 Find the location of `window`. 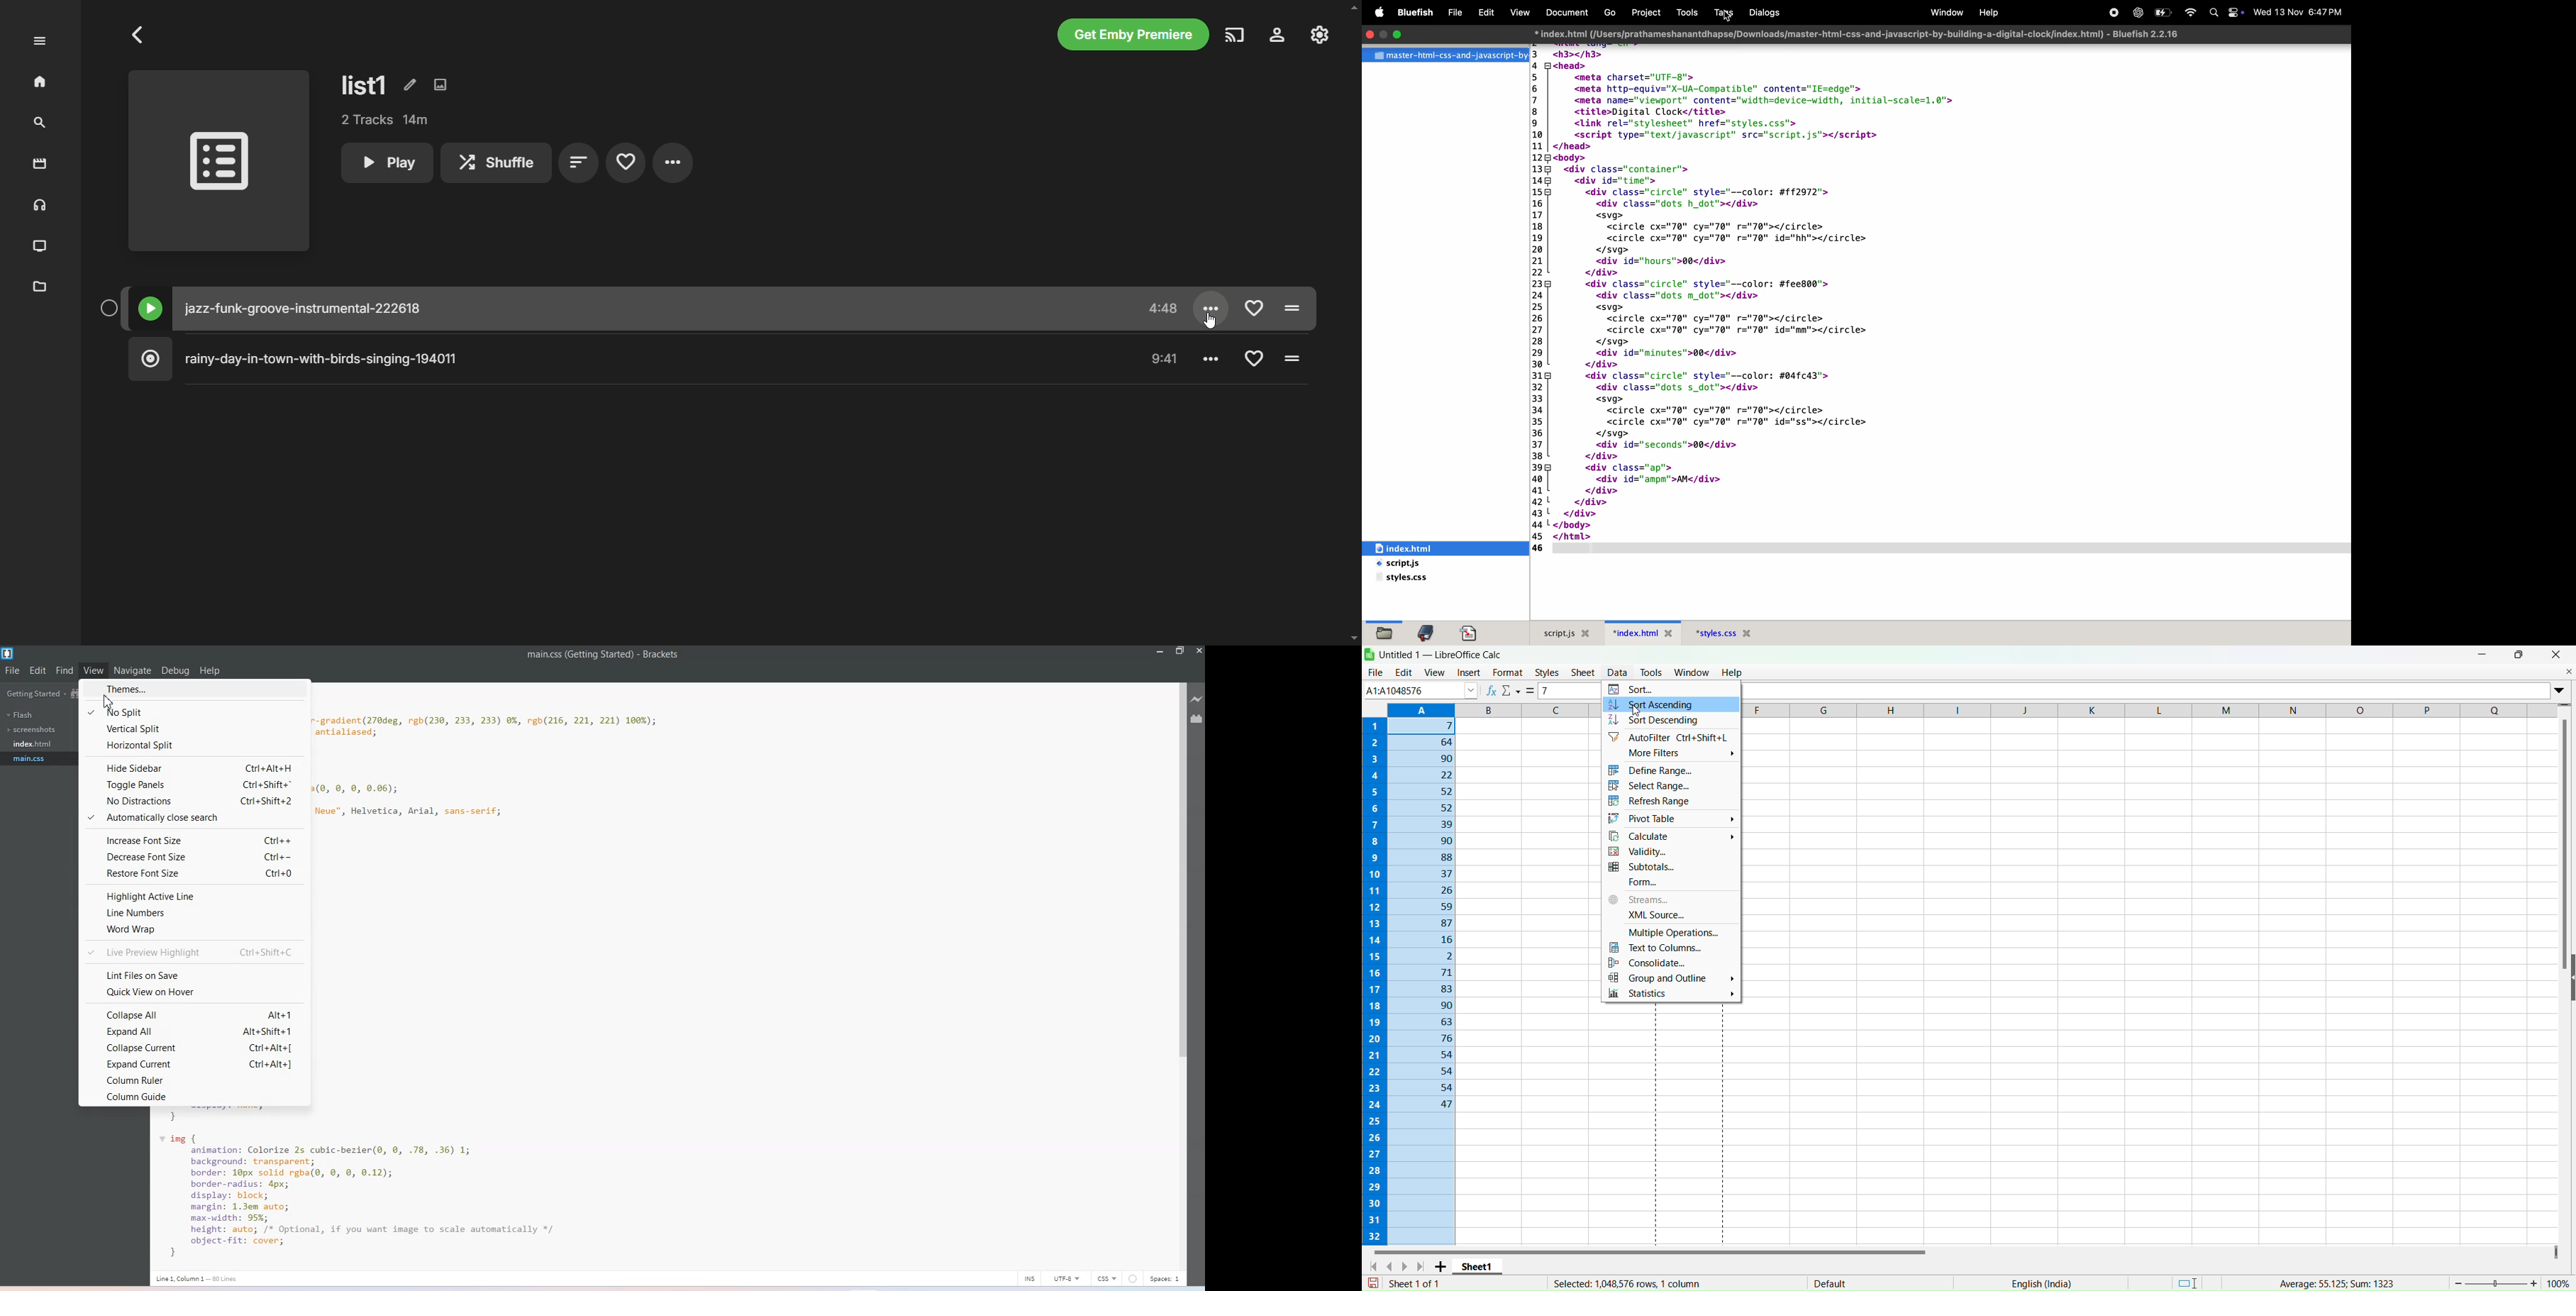

window is located at coordinates (1945, 14).